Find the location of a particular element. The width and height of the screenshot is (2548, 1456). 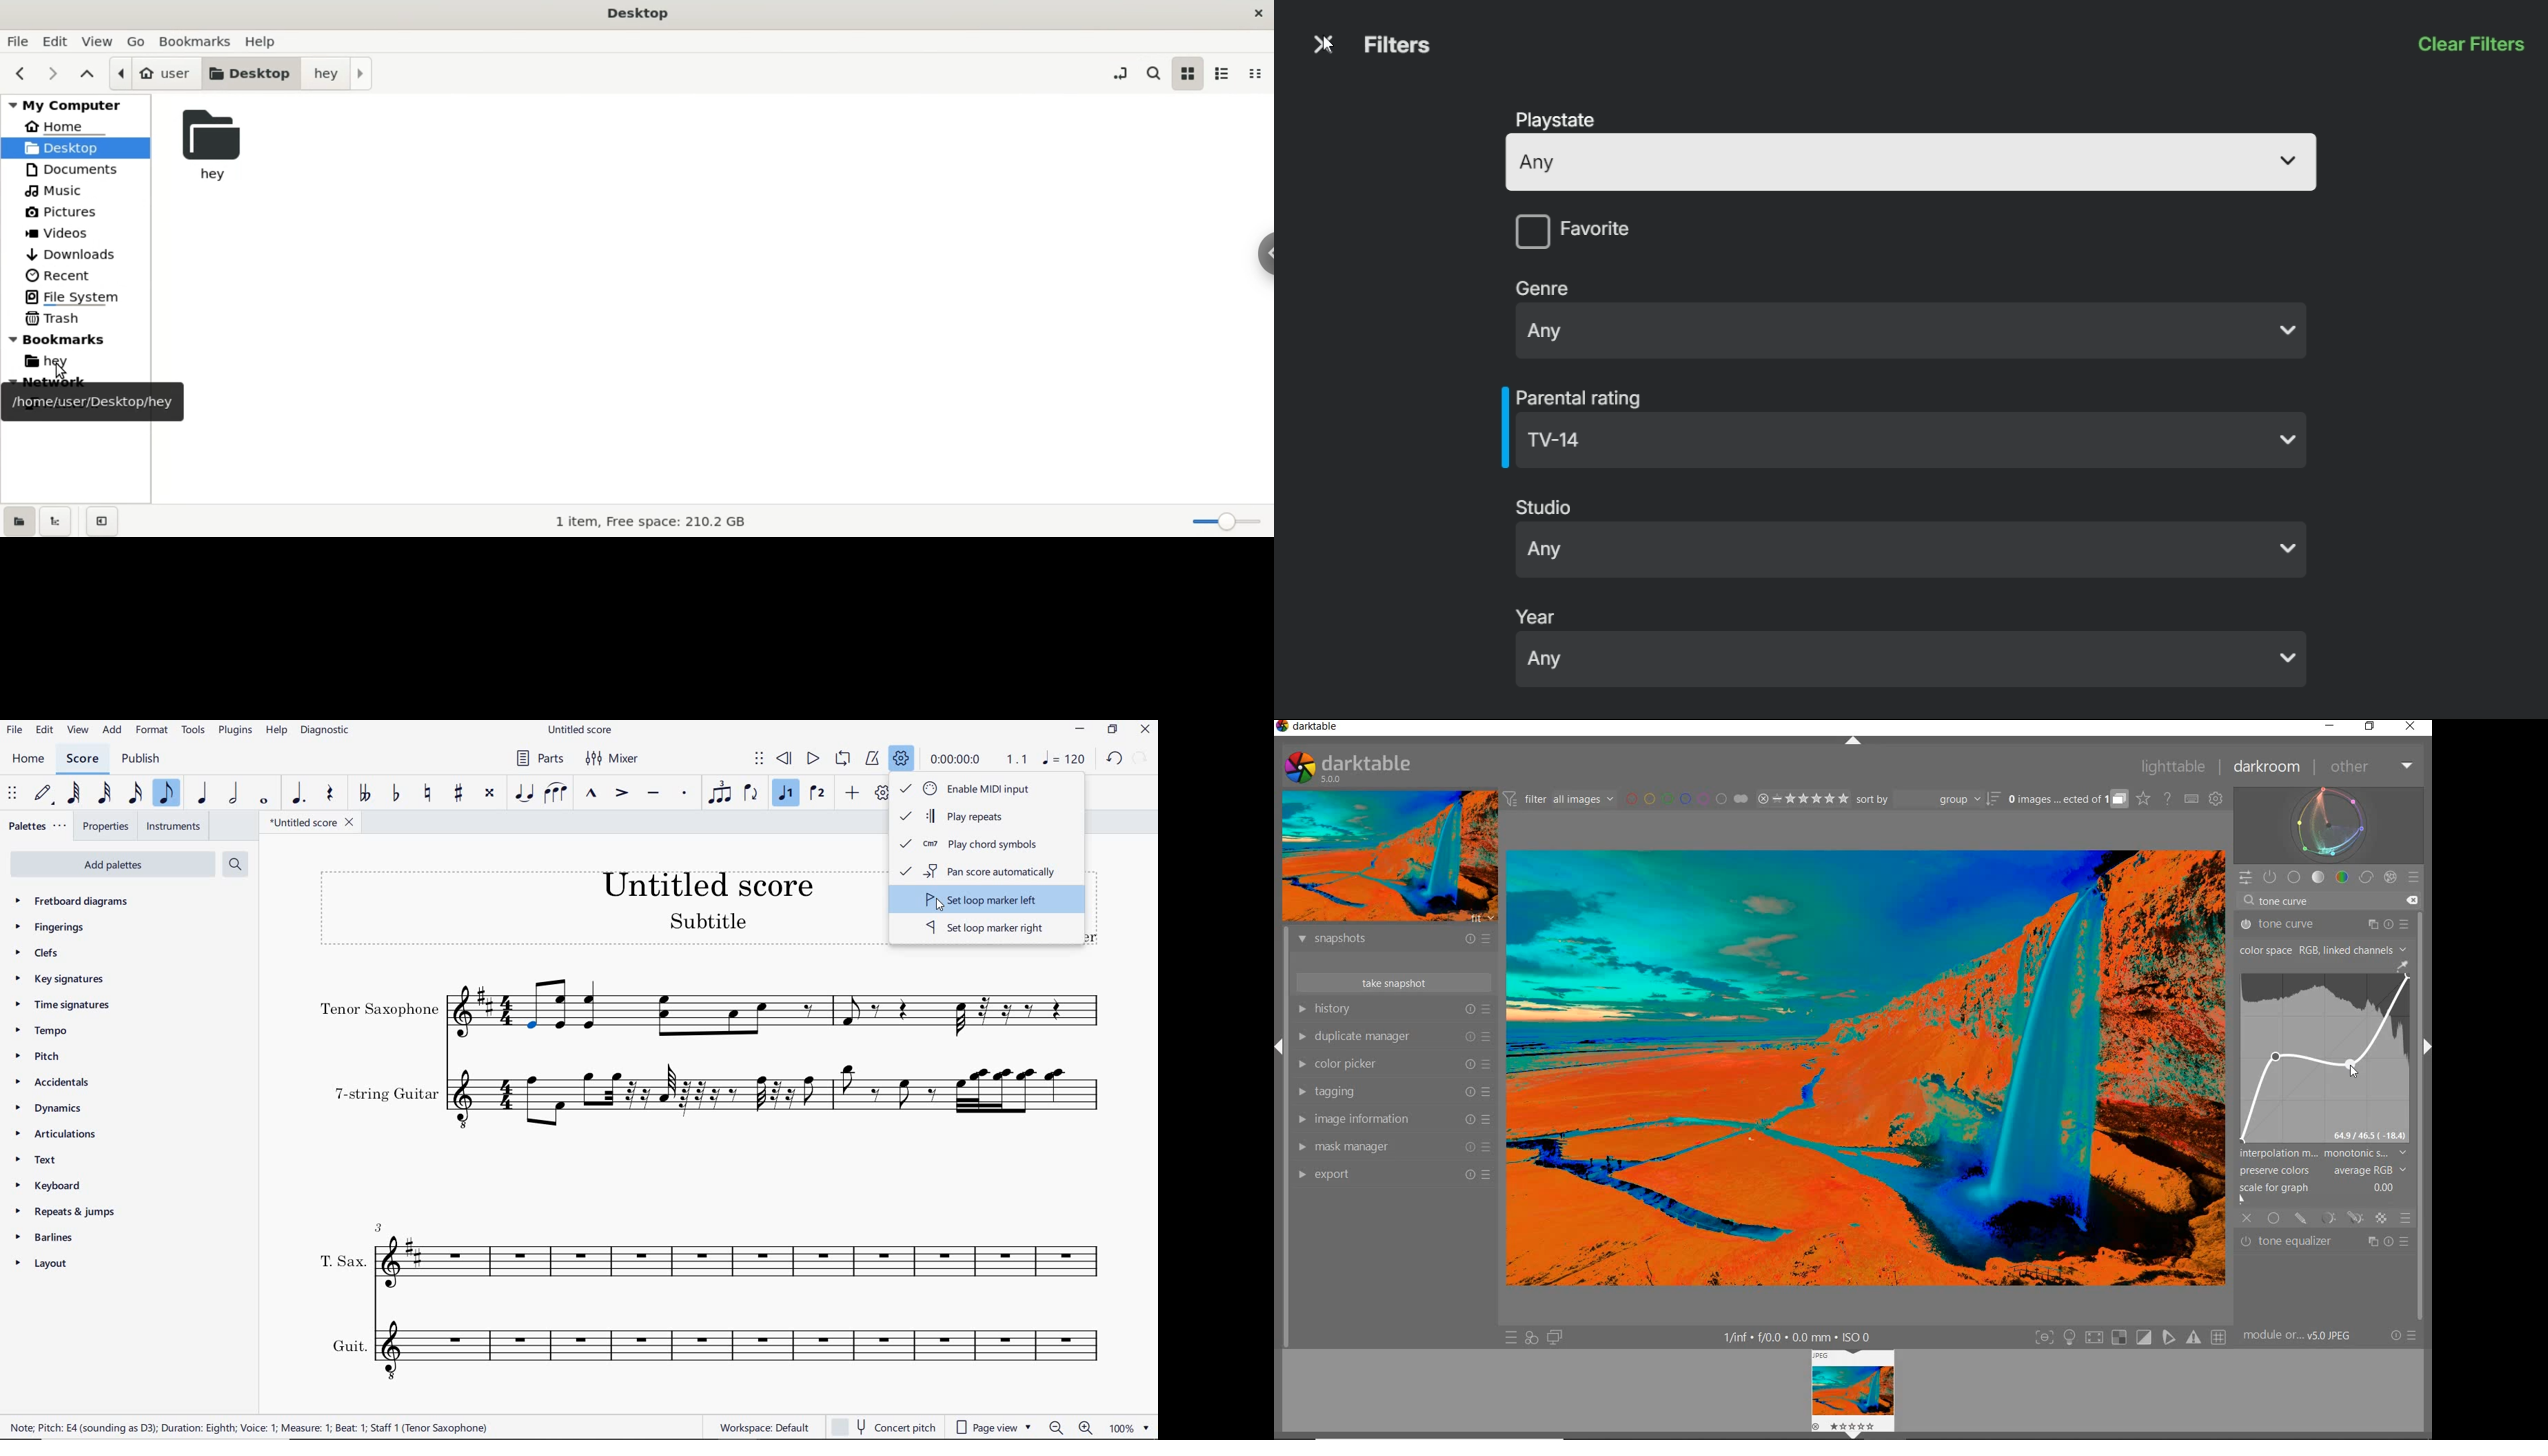

color picker is located at coordinates (1393, 1064).